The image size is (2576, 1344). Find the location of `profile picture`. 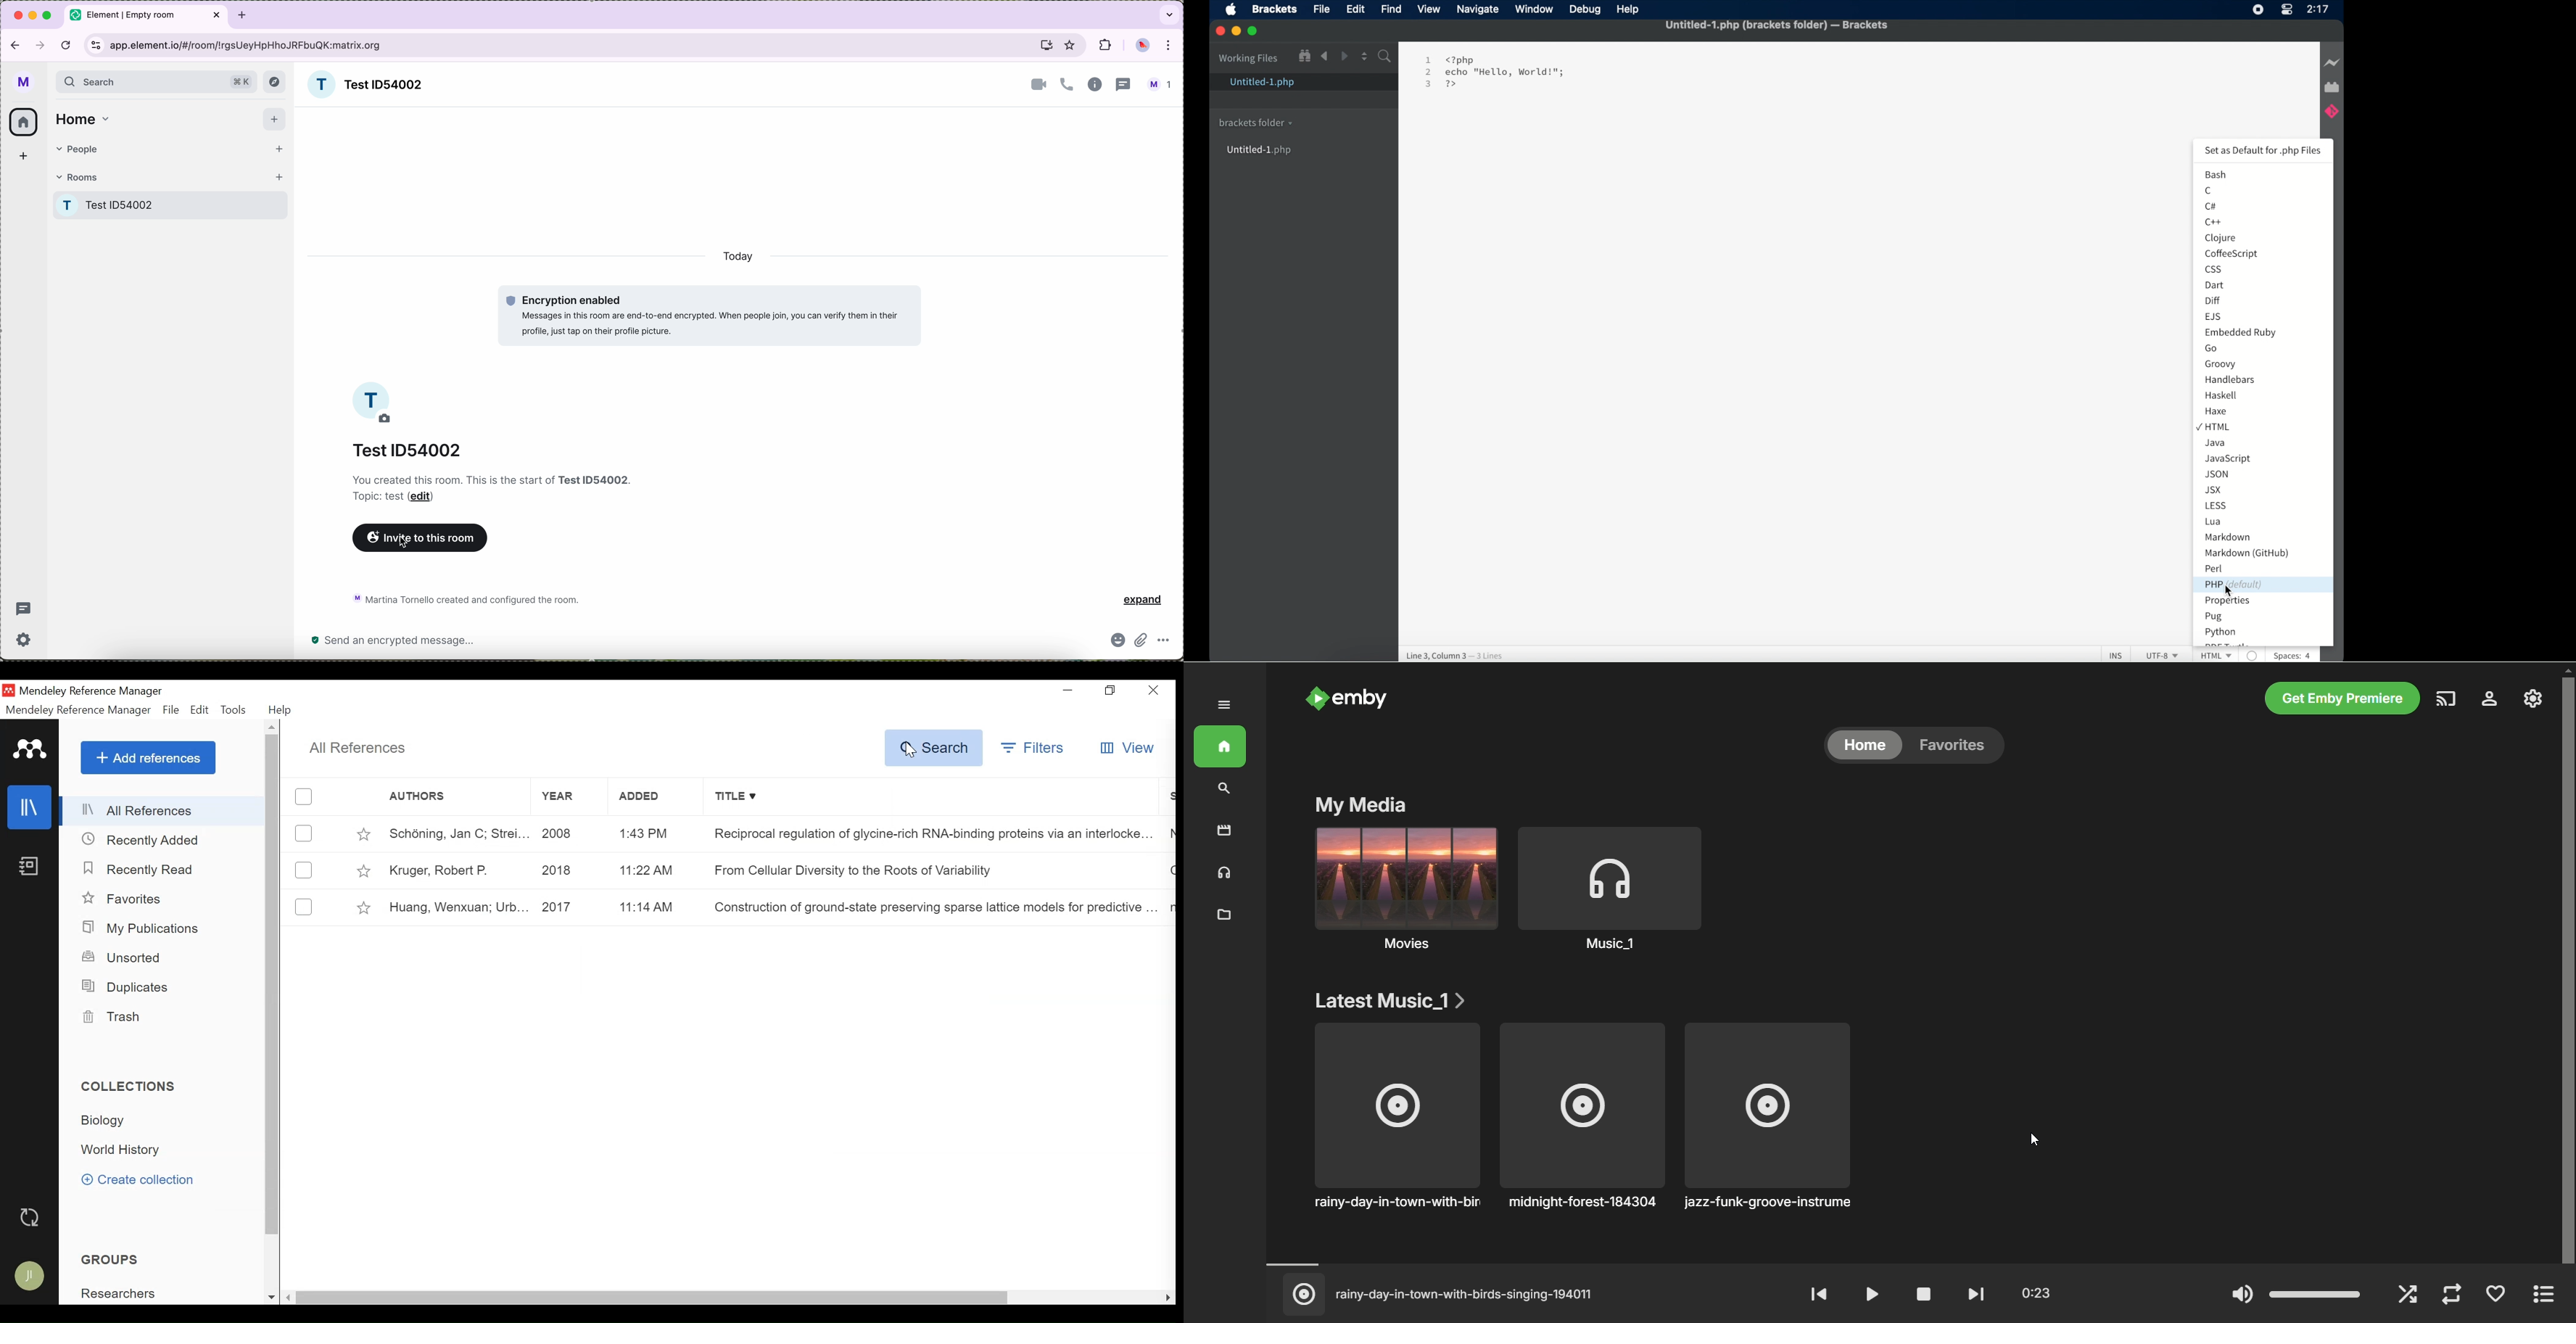

profile picture is located at coordinates (1145, 45).